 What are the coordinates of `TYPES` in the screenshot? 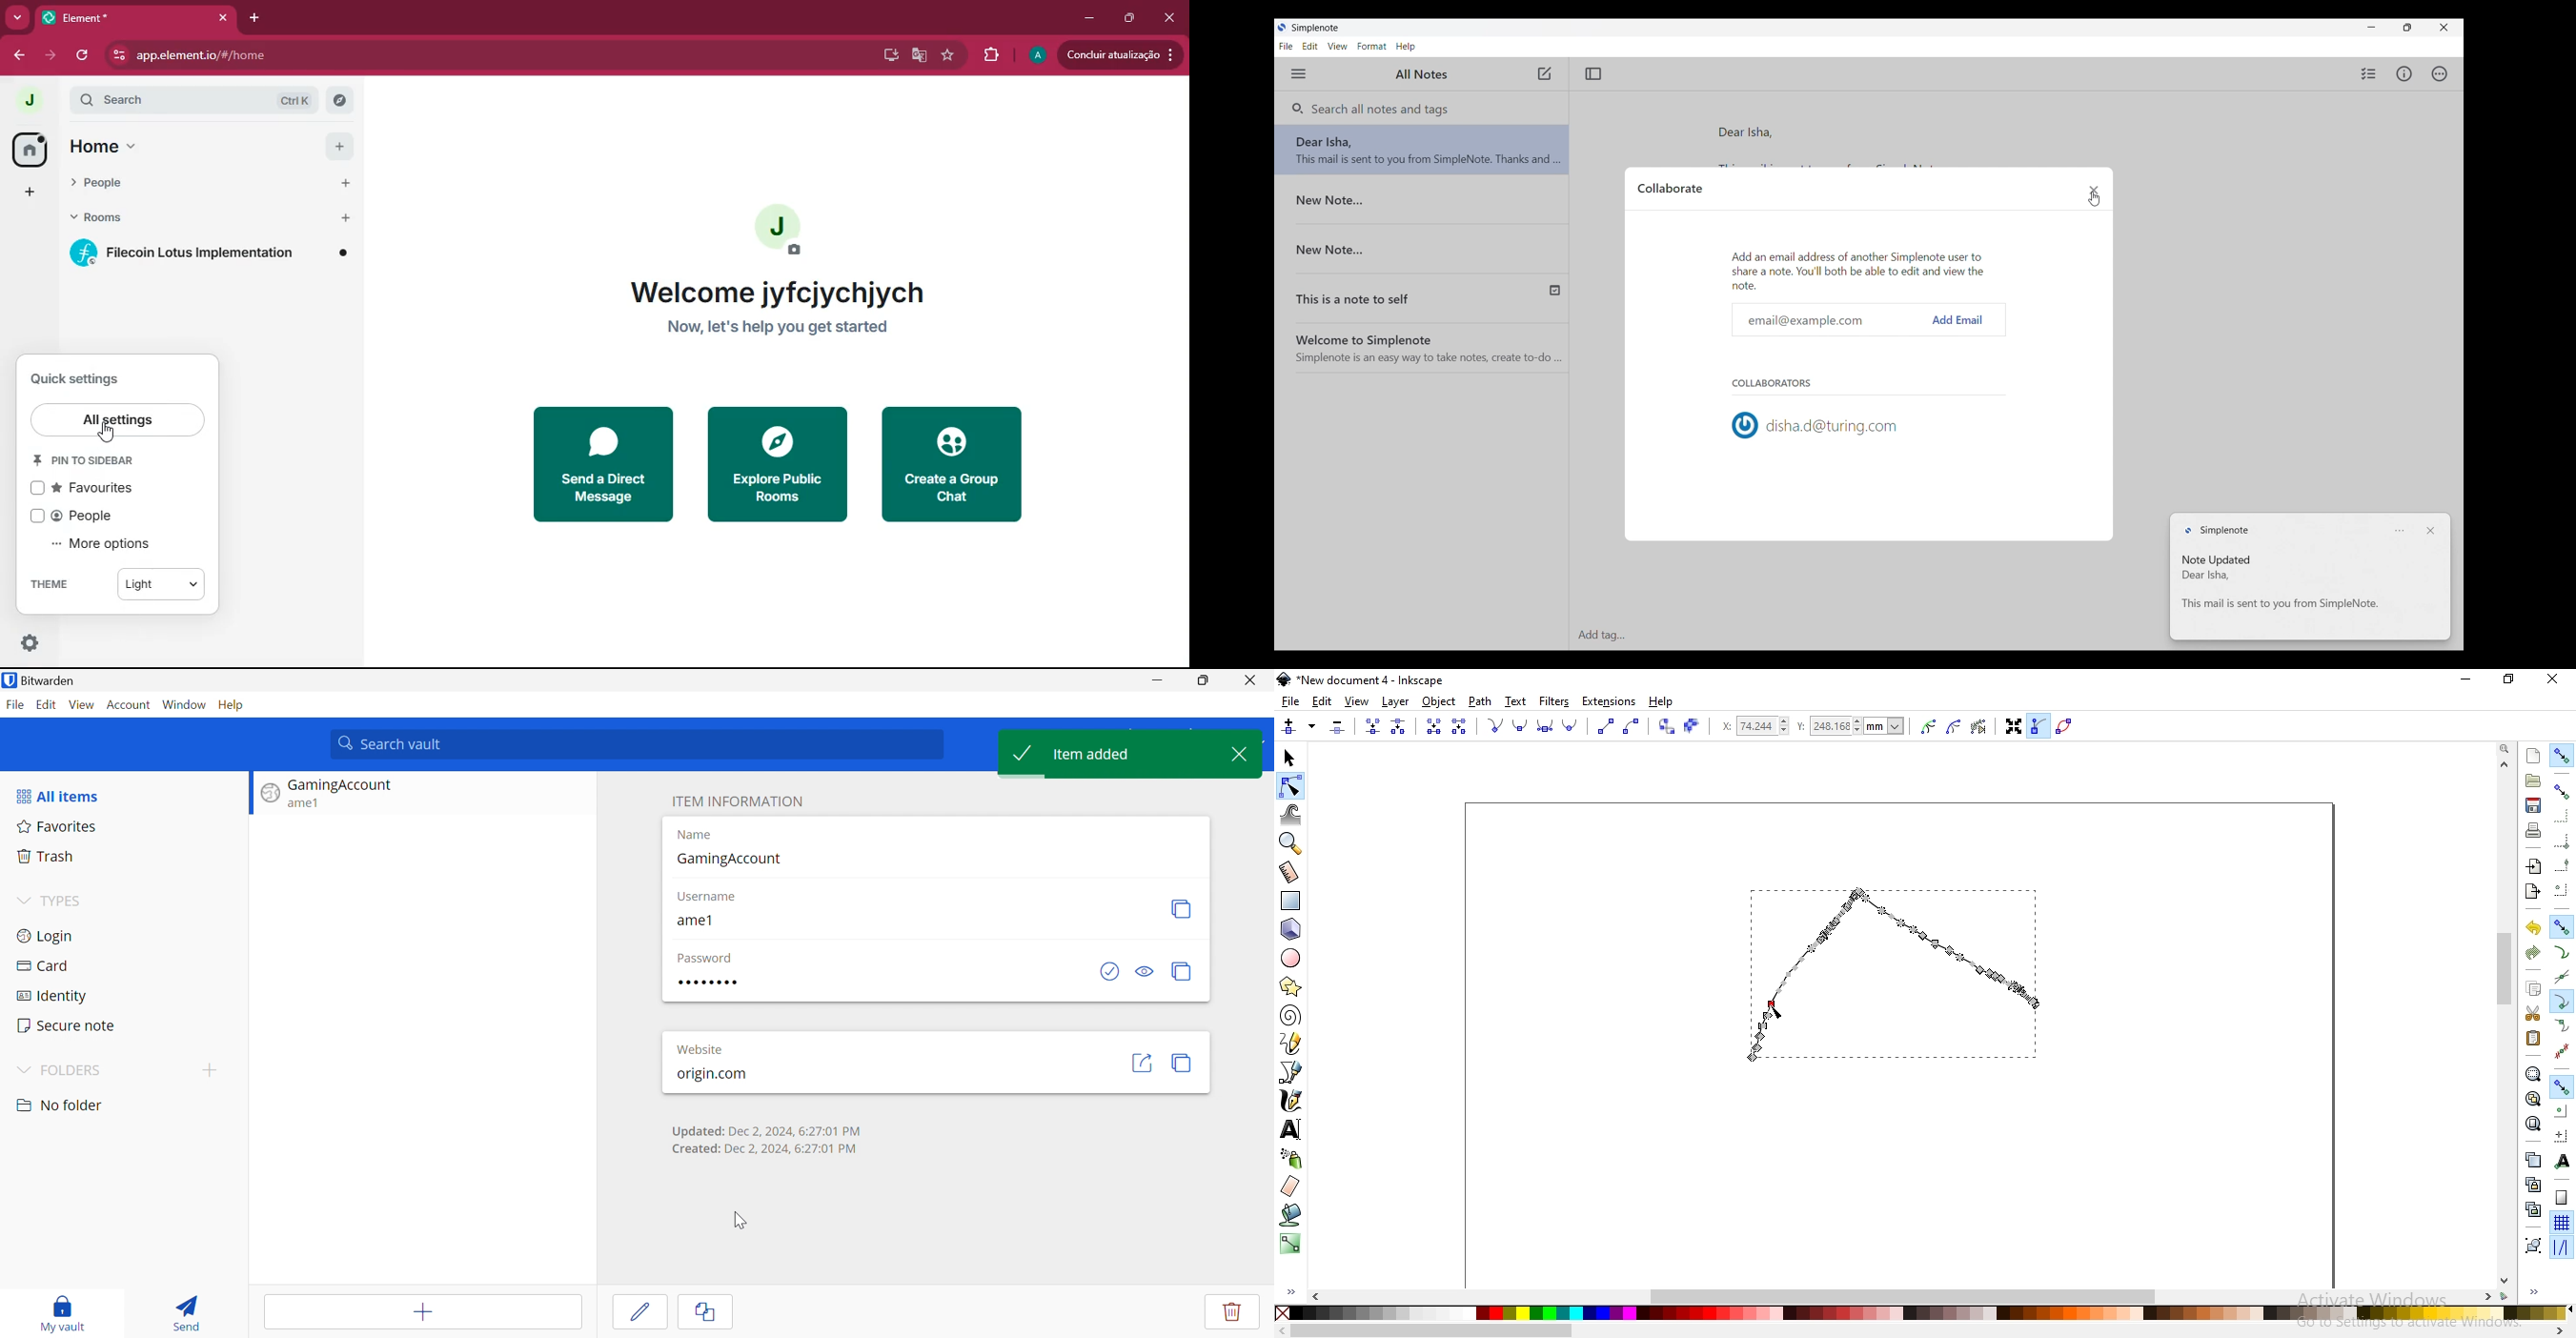 It's located at (65, 900).